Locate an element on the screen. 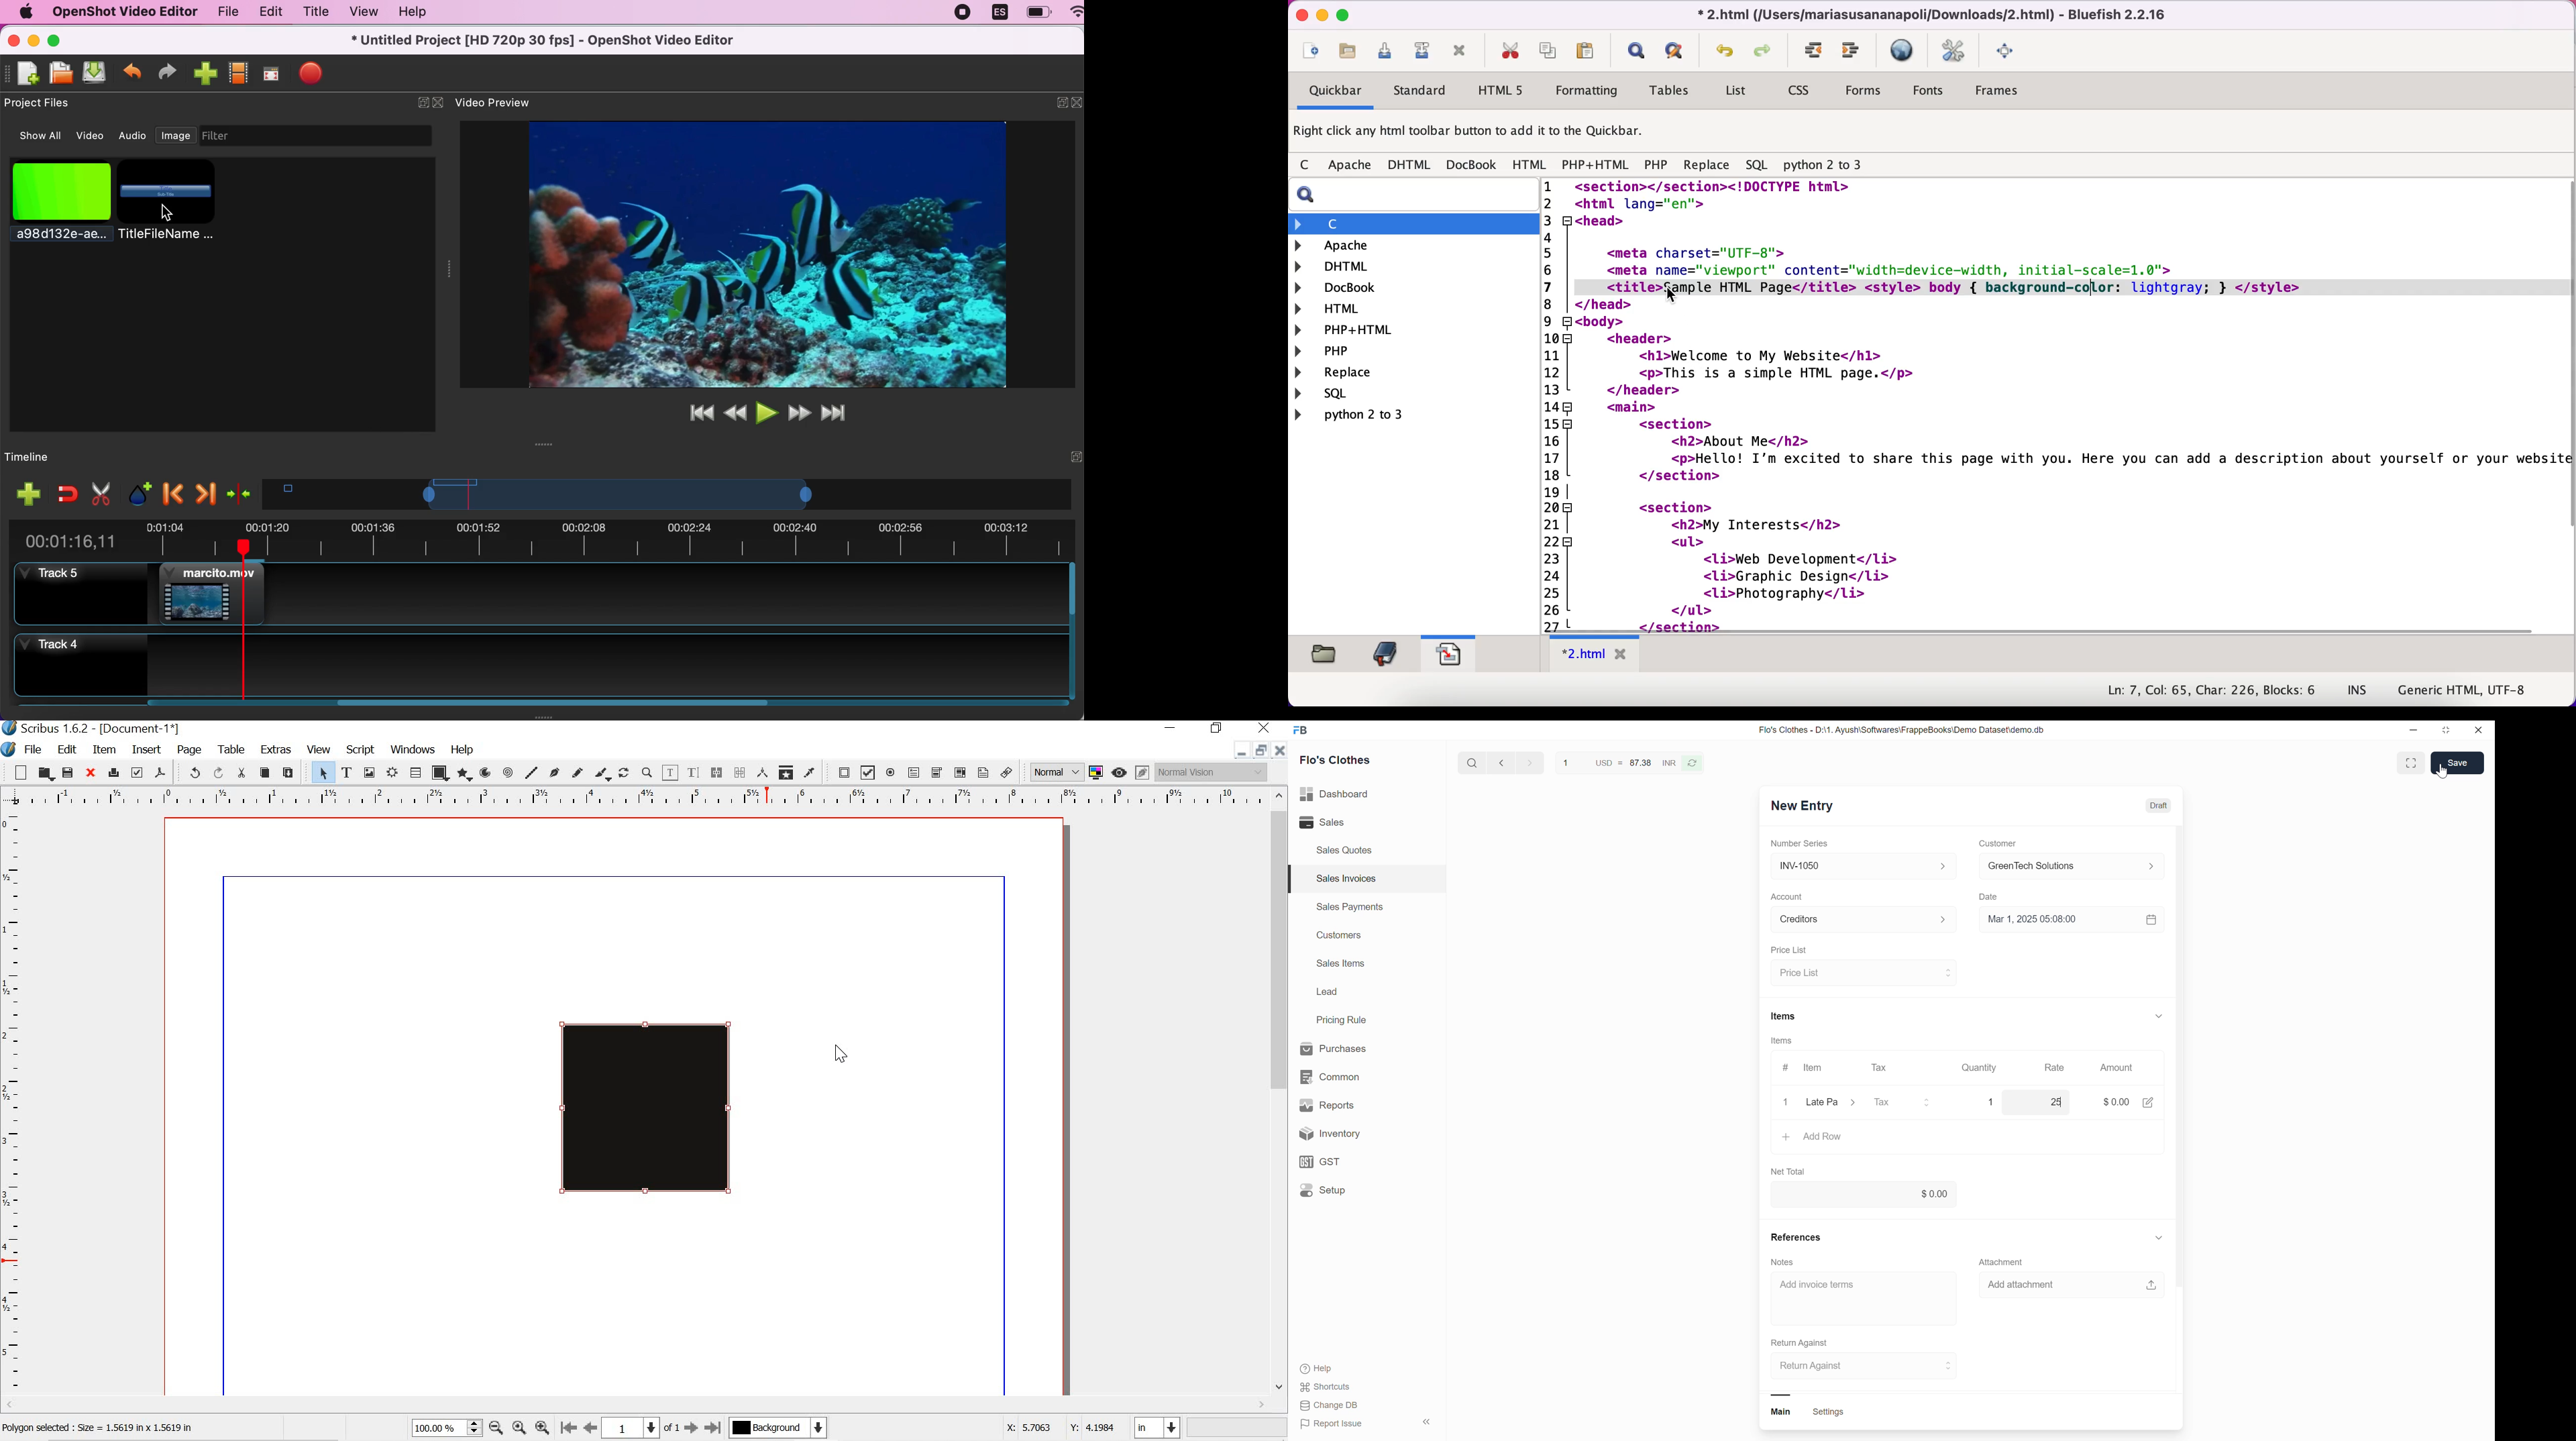 The image size is (2576, 1456). restore down is located at coordinates (1217, 729).